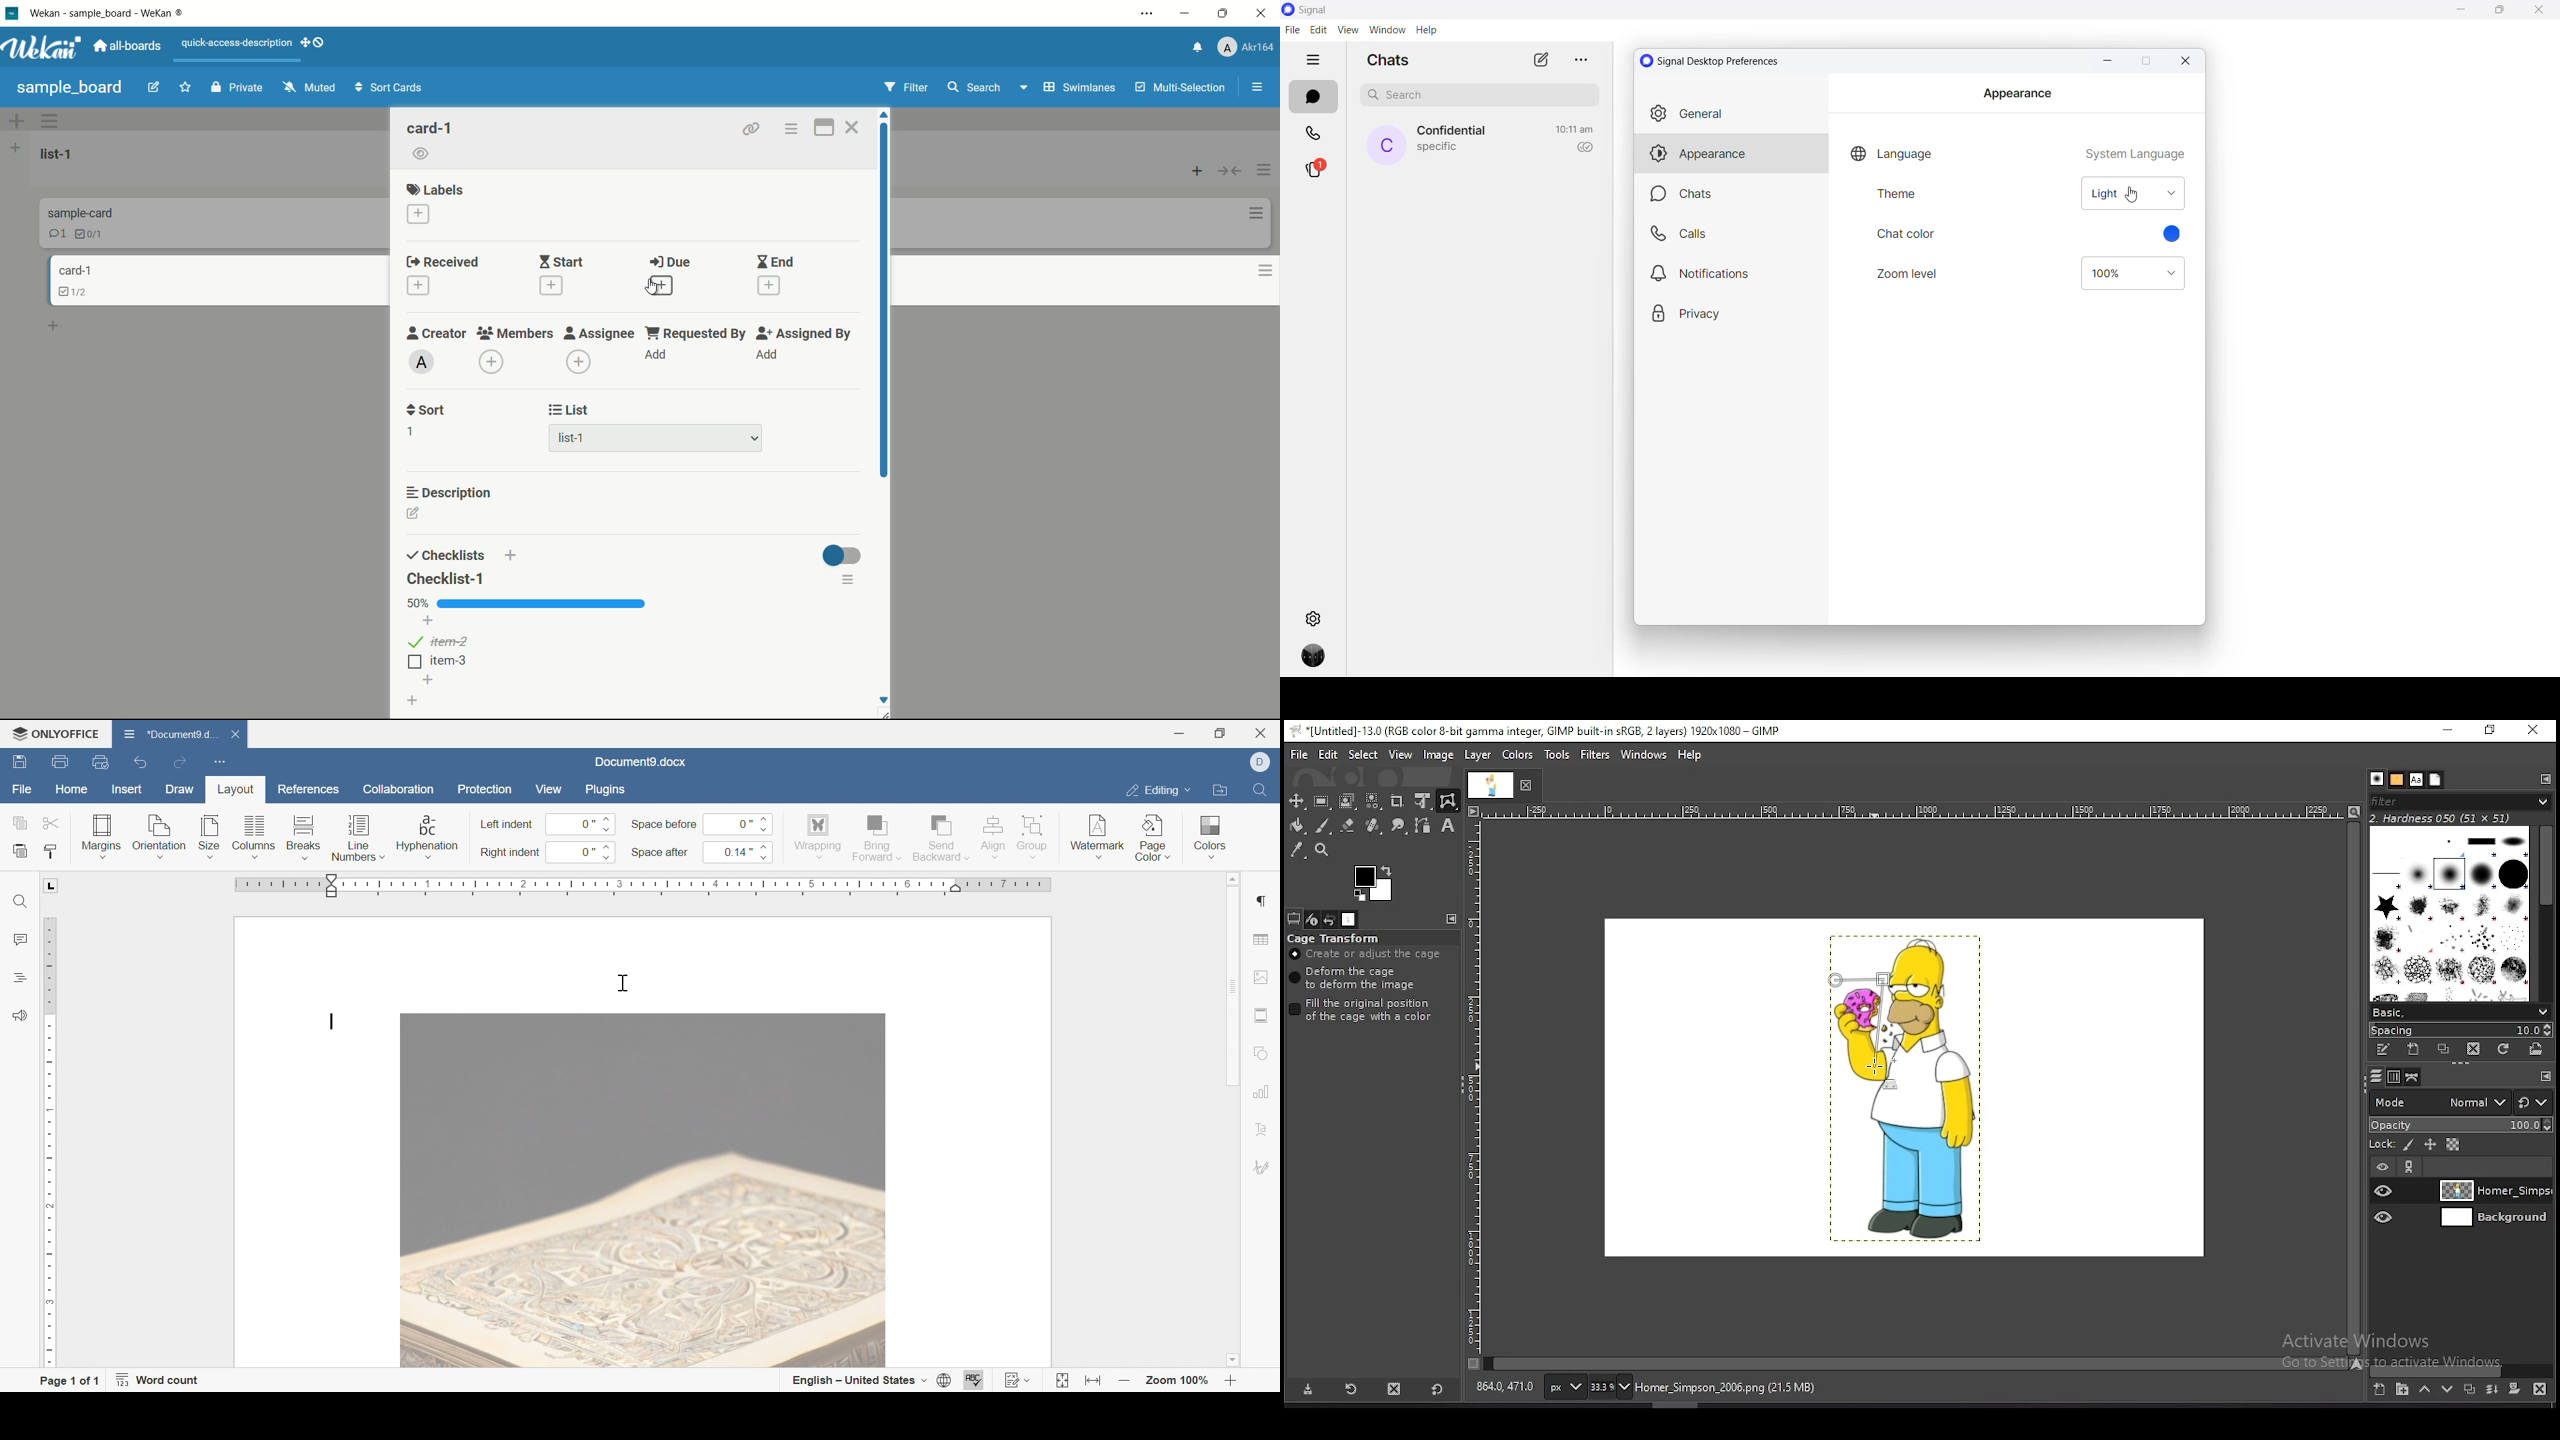  What do you see at coordinates (485, 792) in the screenshot?
I see `protection` at bounding box center [485, 792].